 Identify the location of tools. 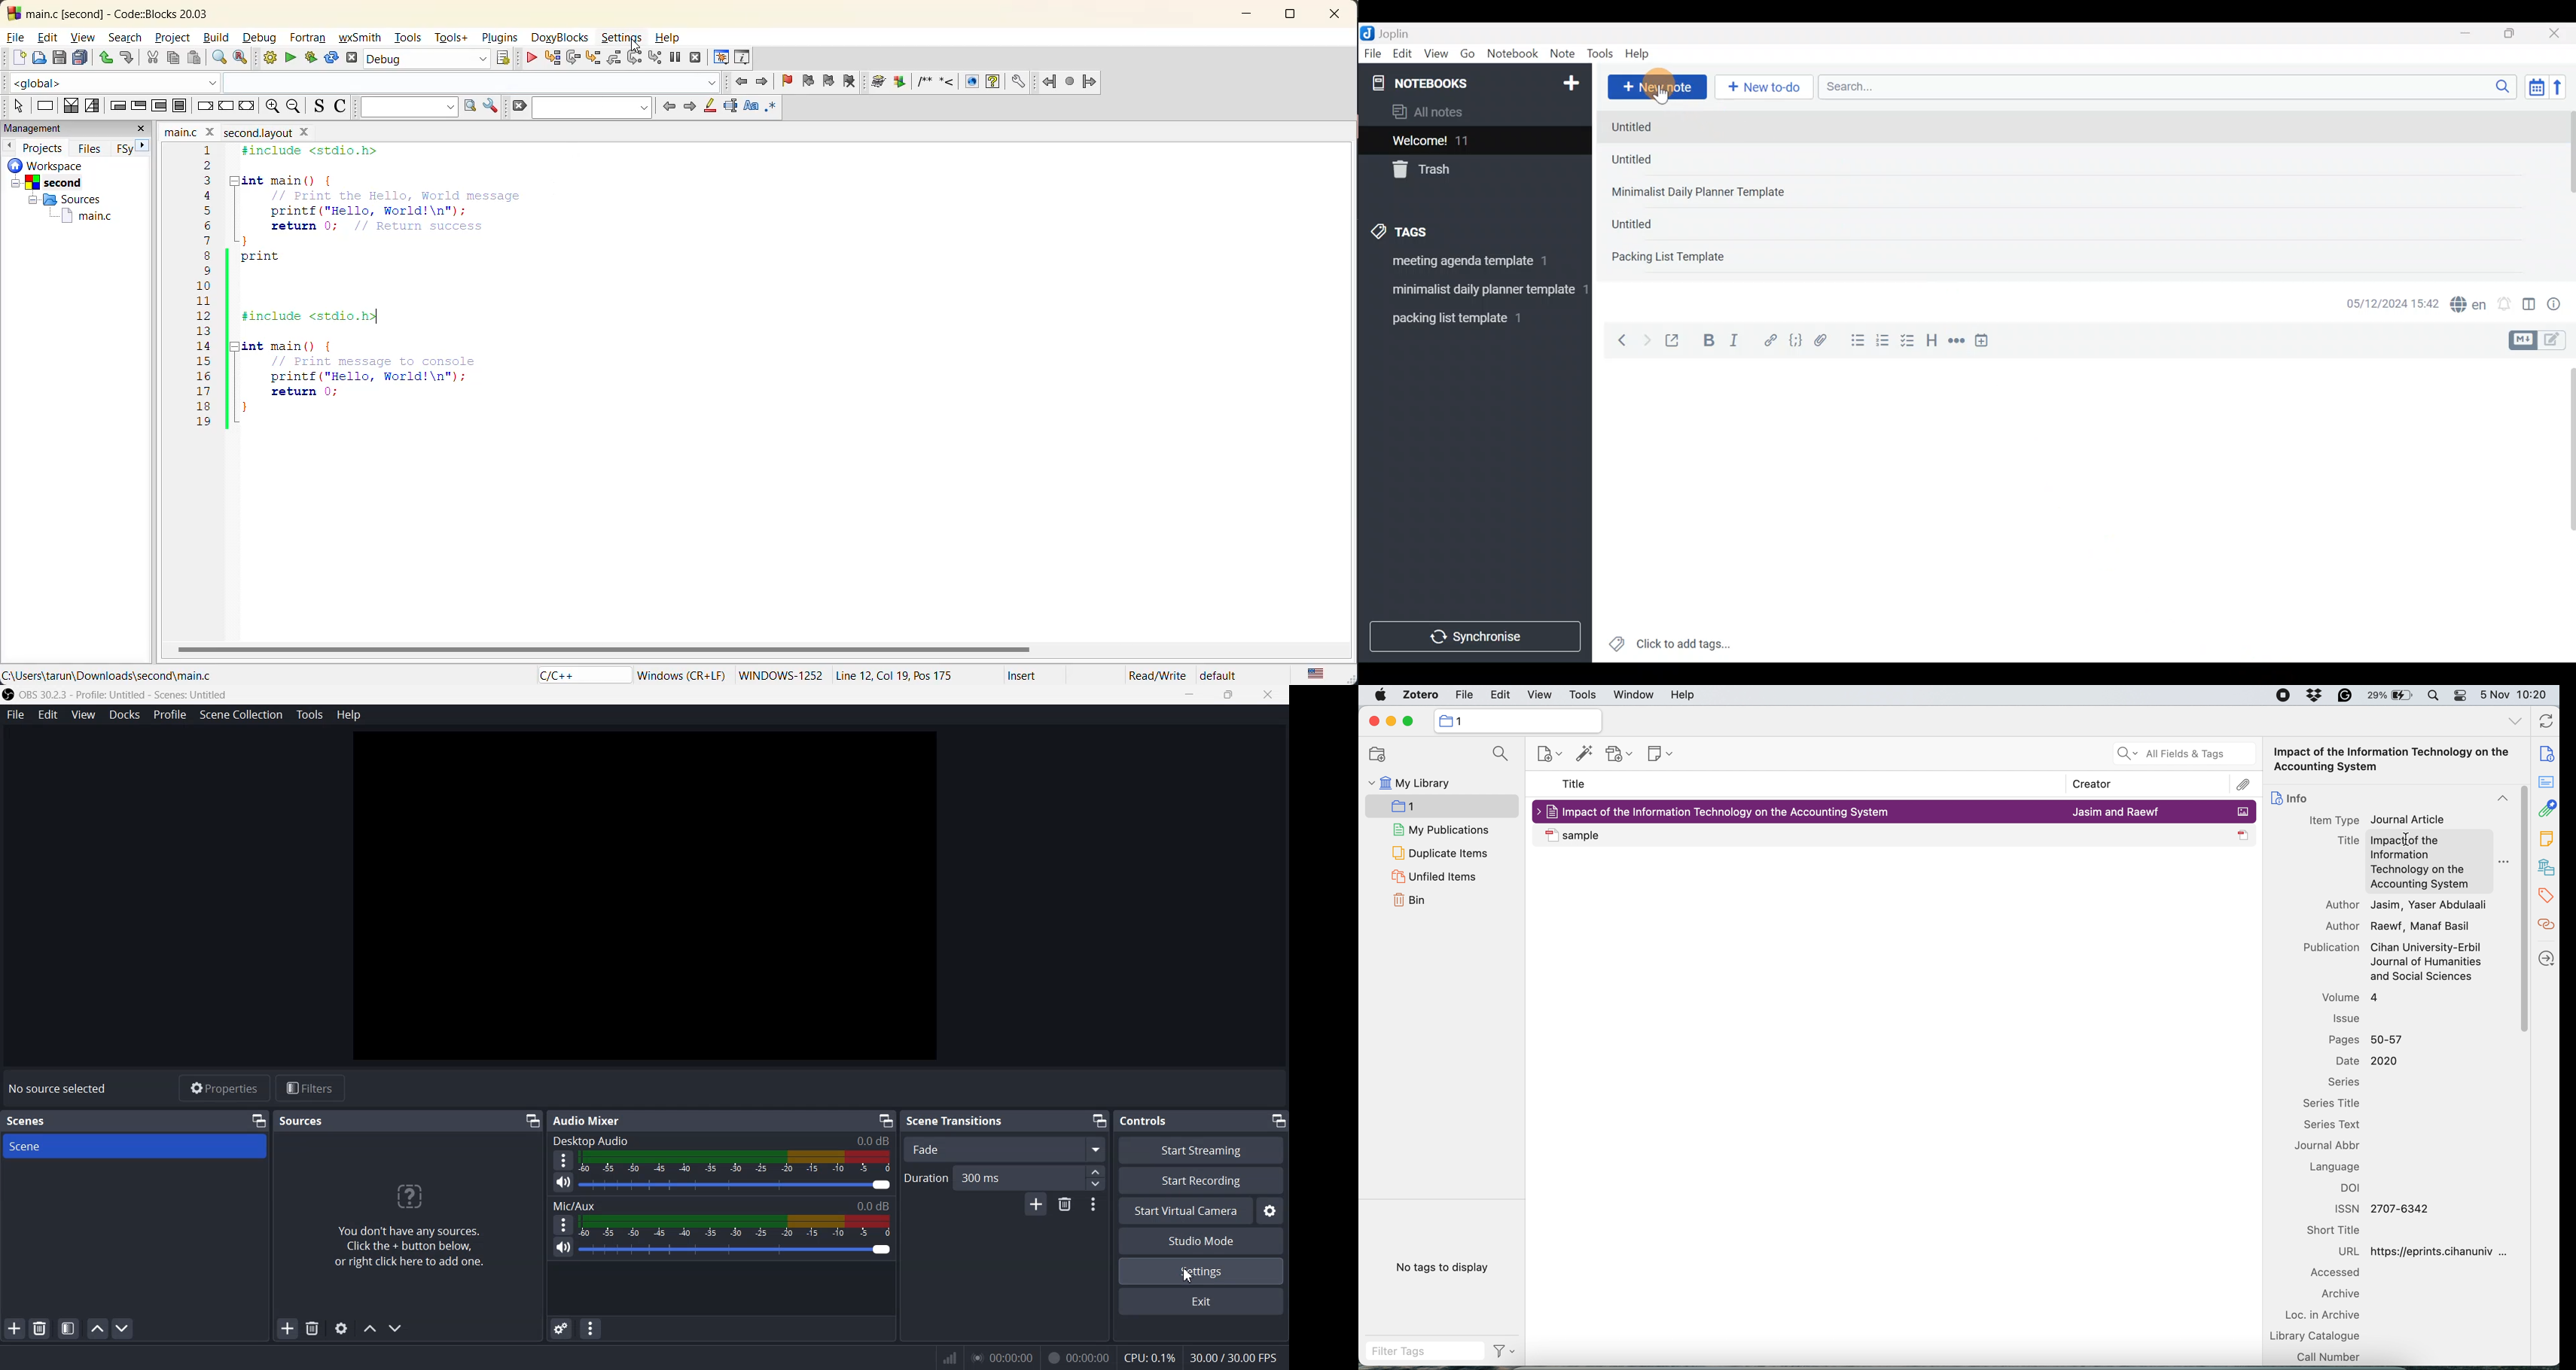
(407, 37).